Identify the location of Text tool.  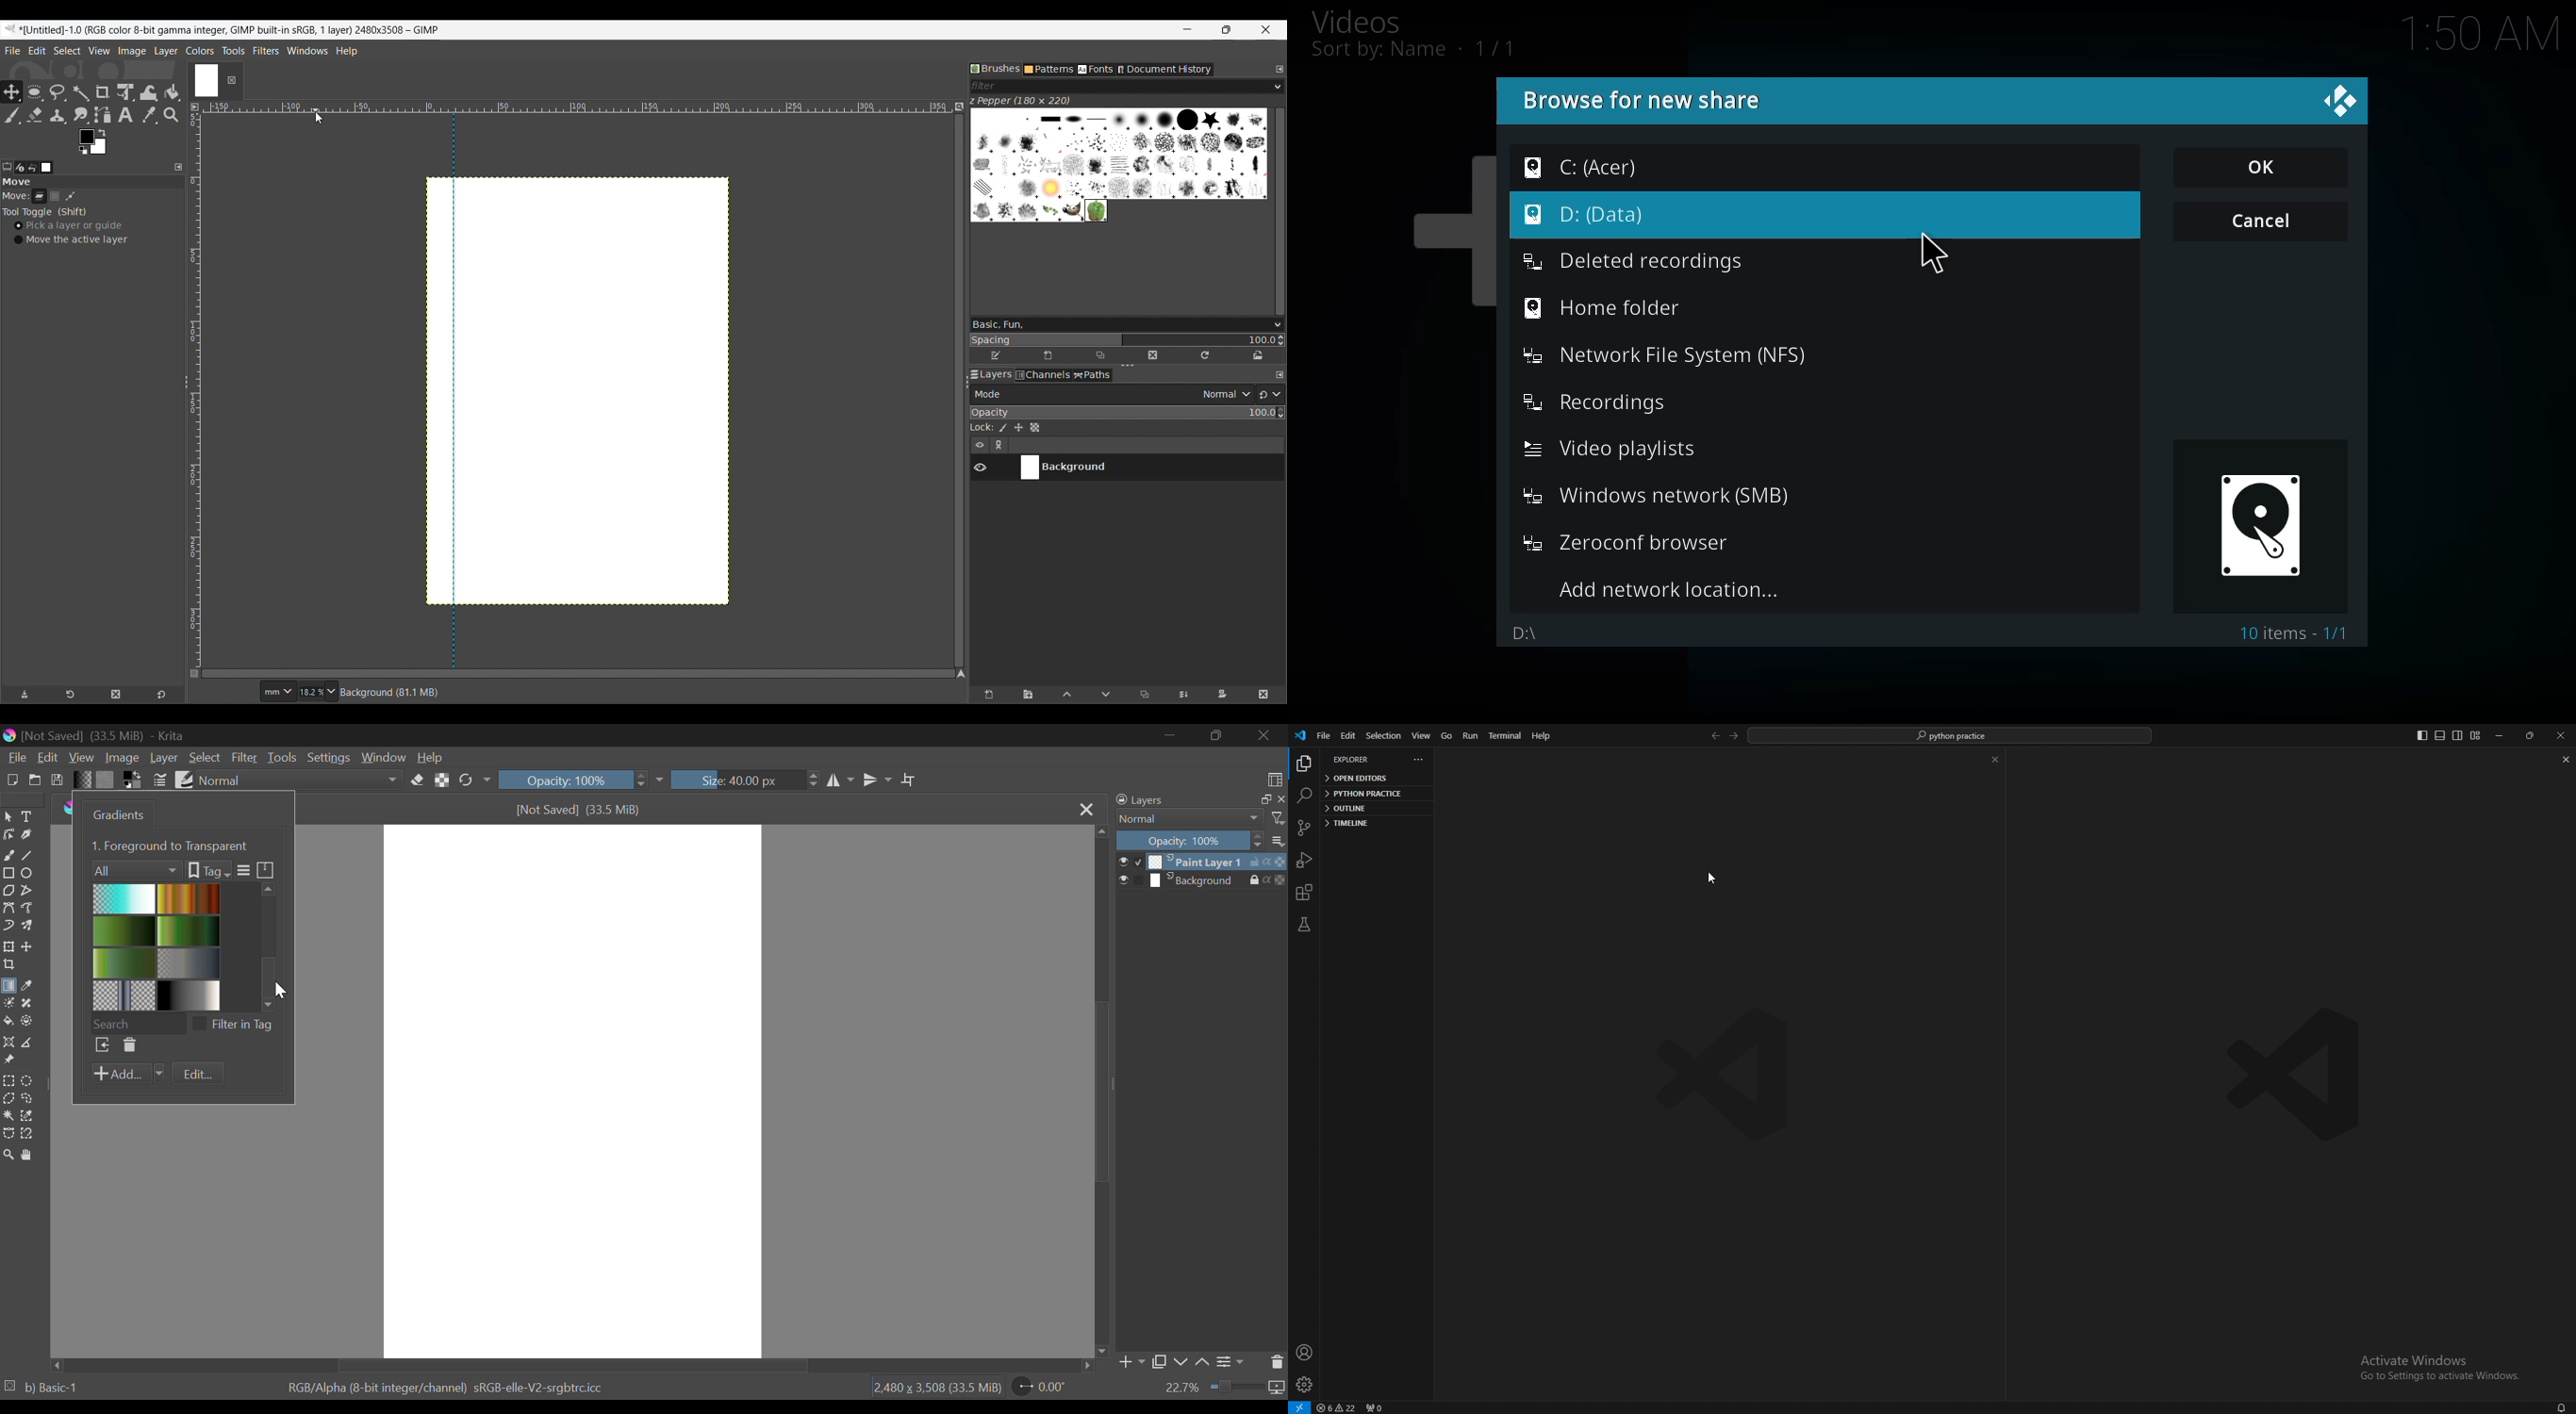
(126, 115).